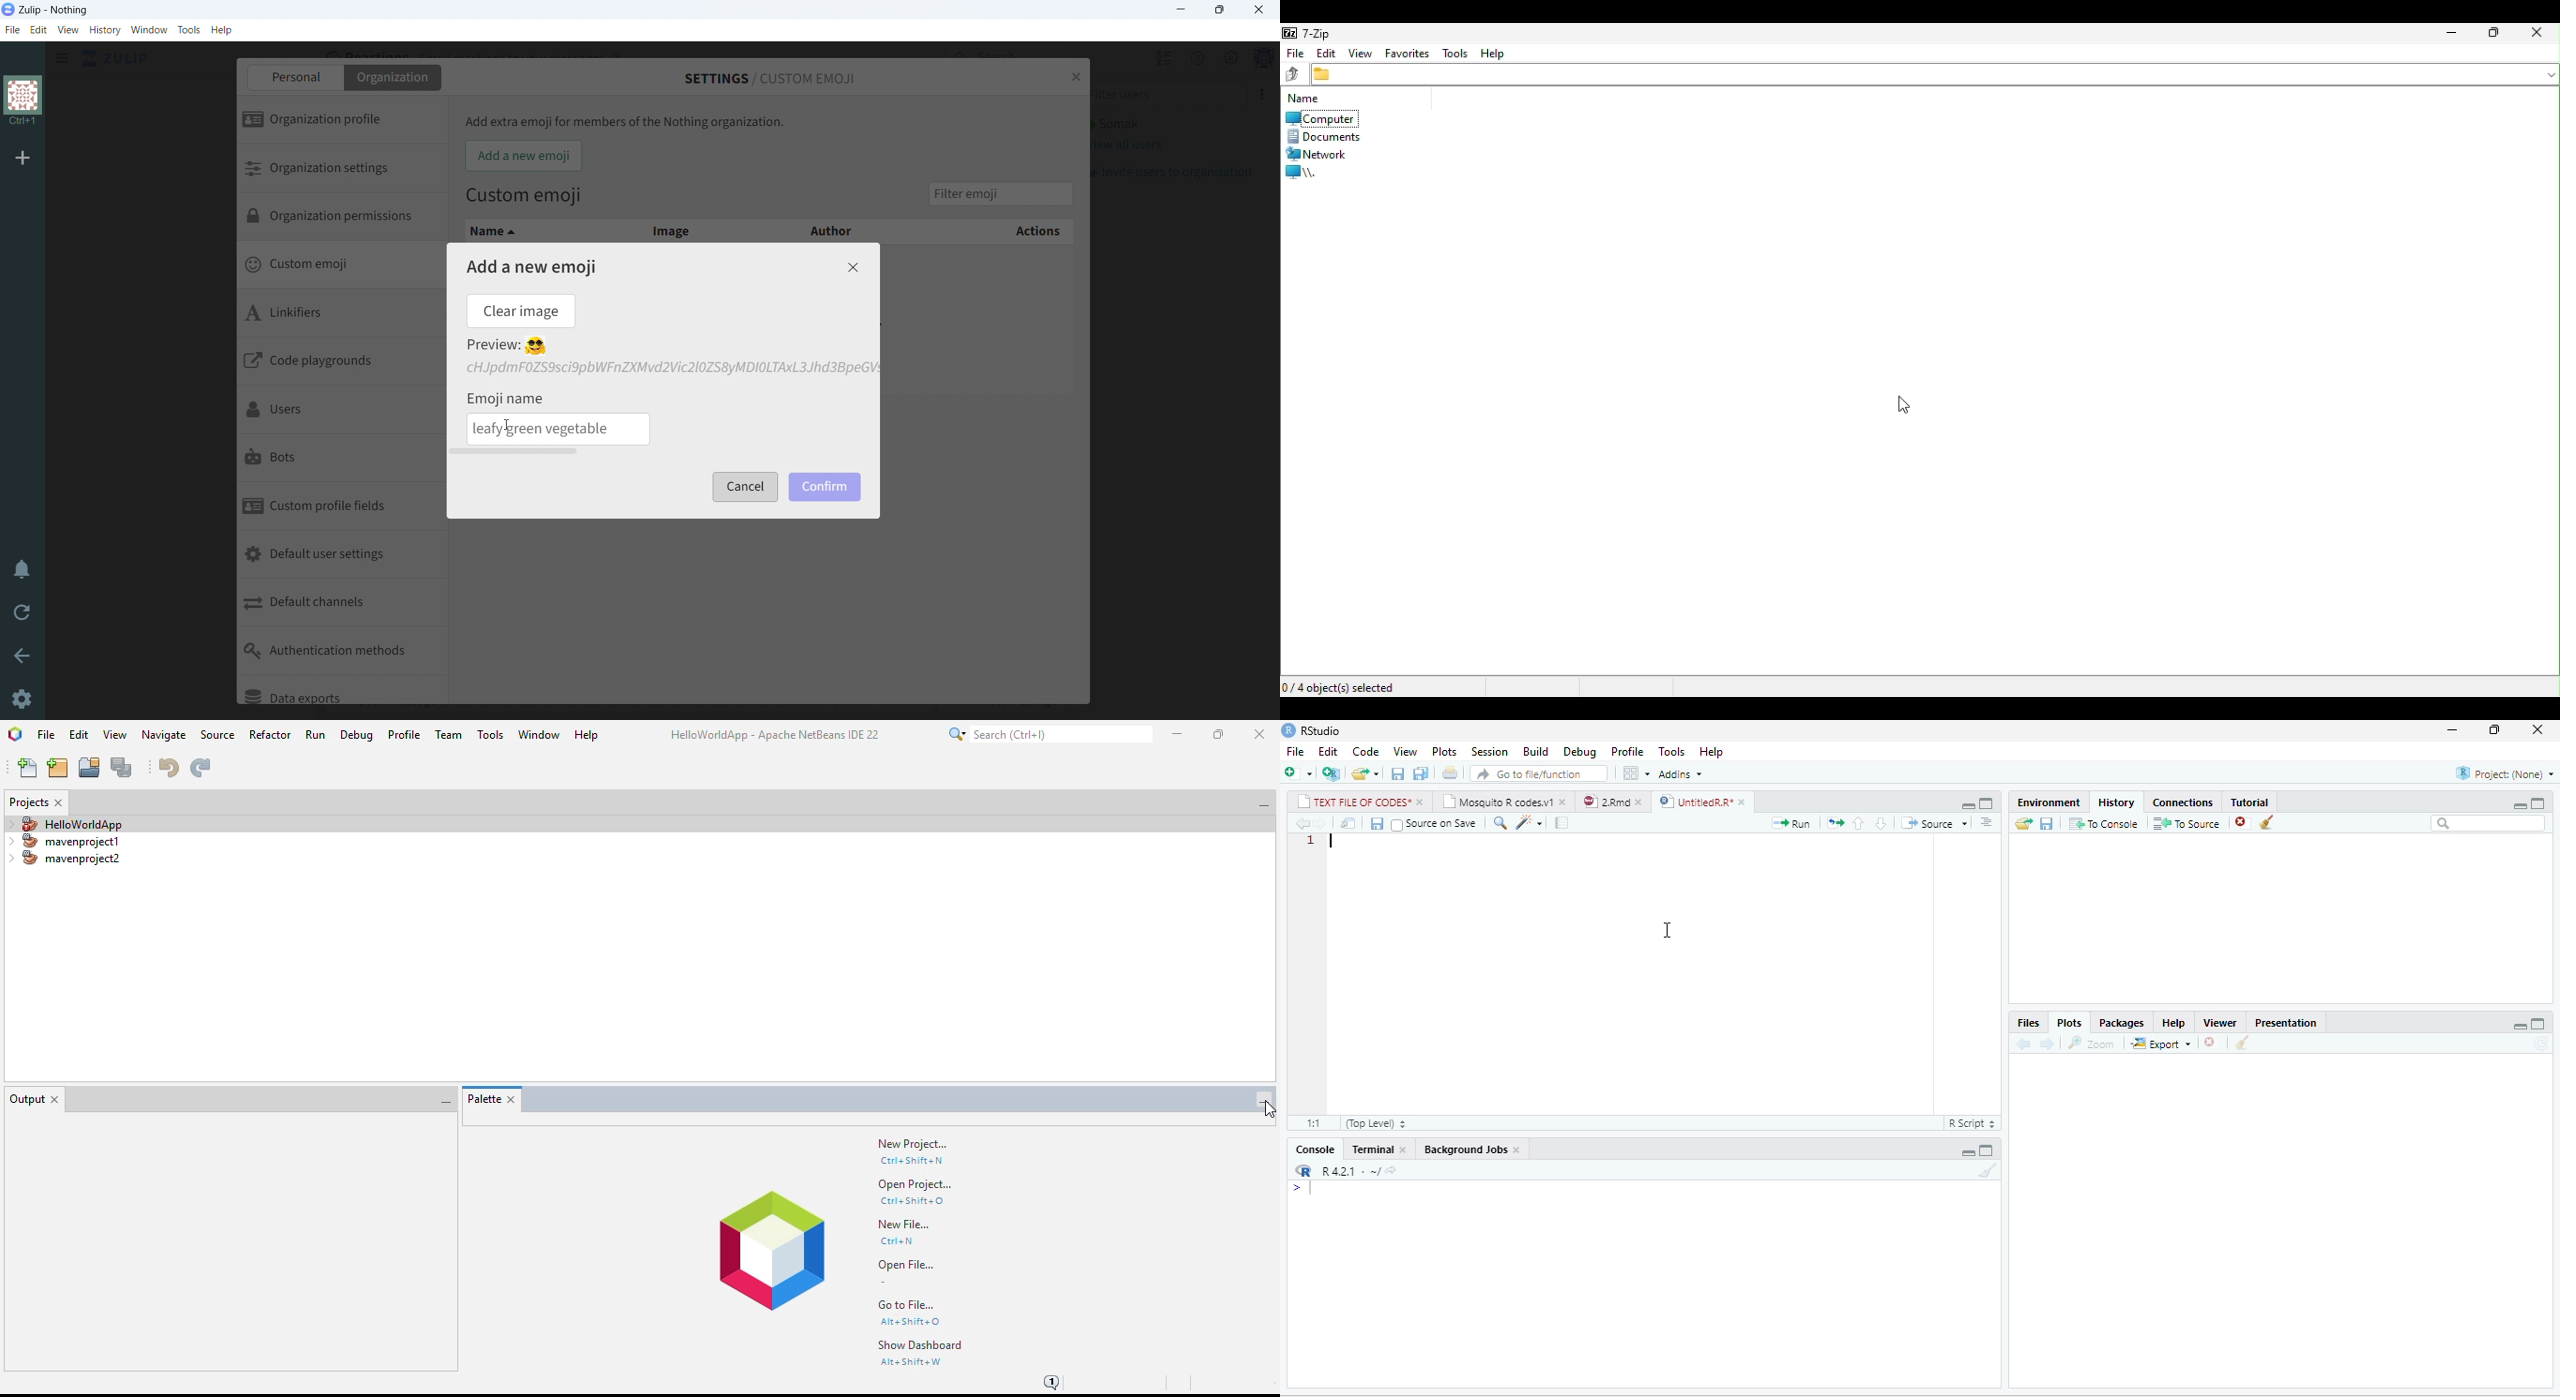 This screenshot has width=2576, height=1400. I want to click on View, so click(1405, 752).